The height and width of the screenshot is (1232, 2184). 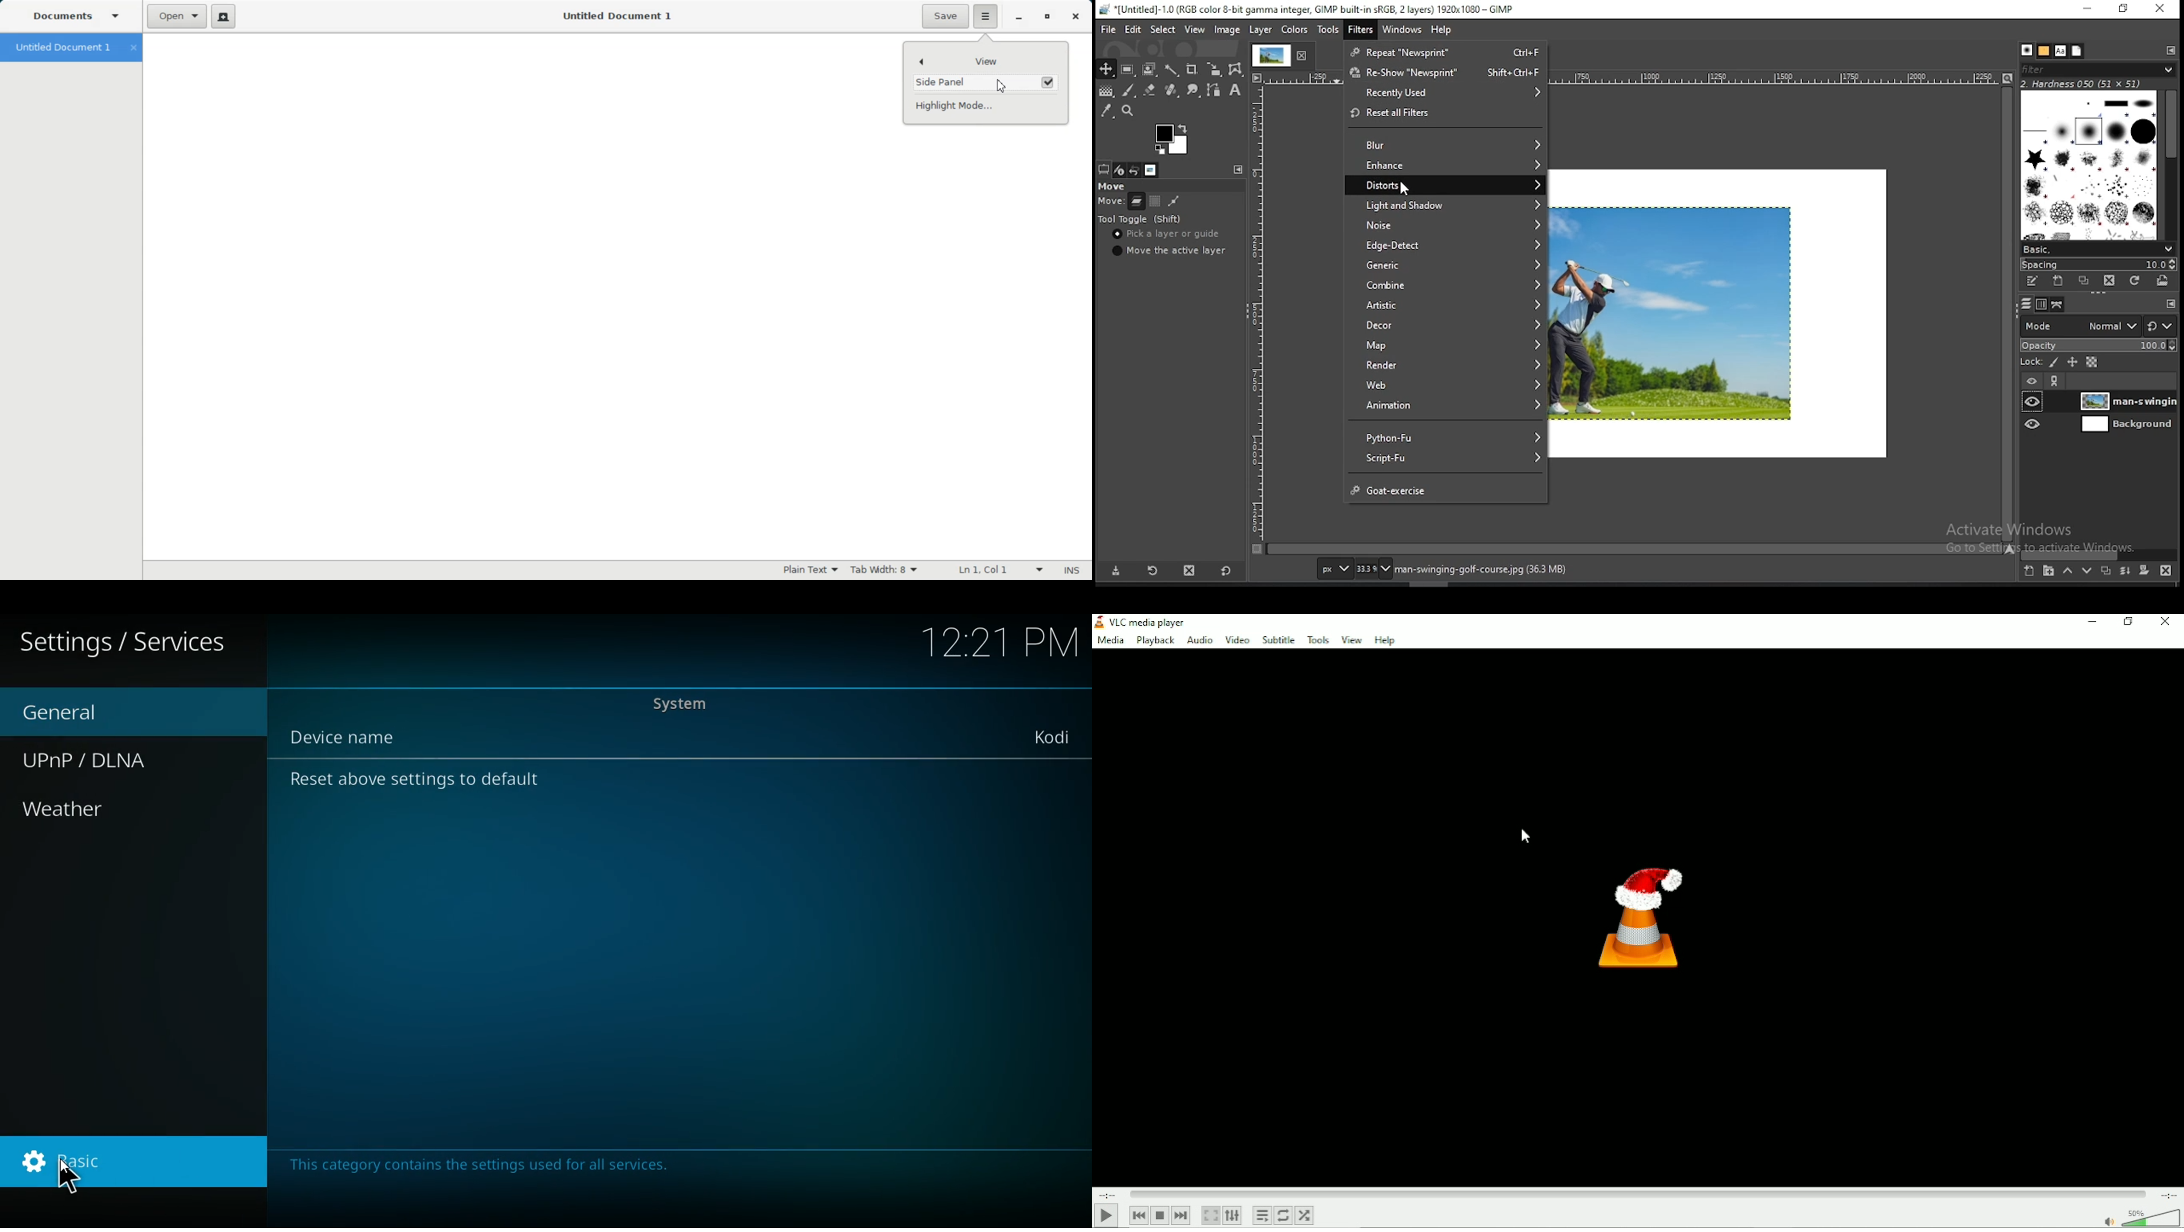 What do you see at coordinates (349, 737) in the screenshot?
I see `device name` at bounding box center [349, 737].